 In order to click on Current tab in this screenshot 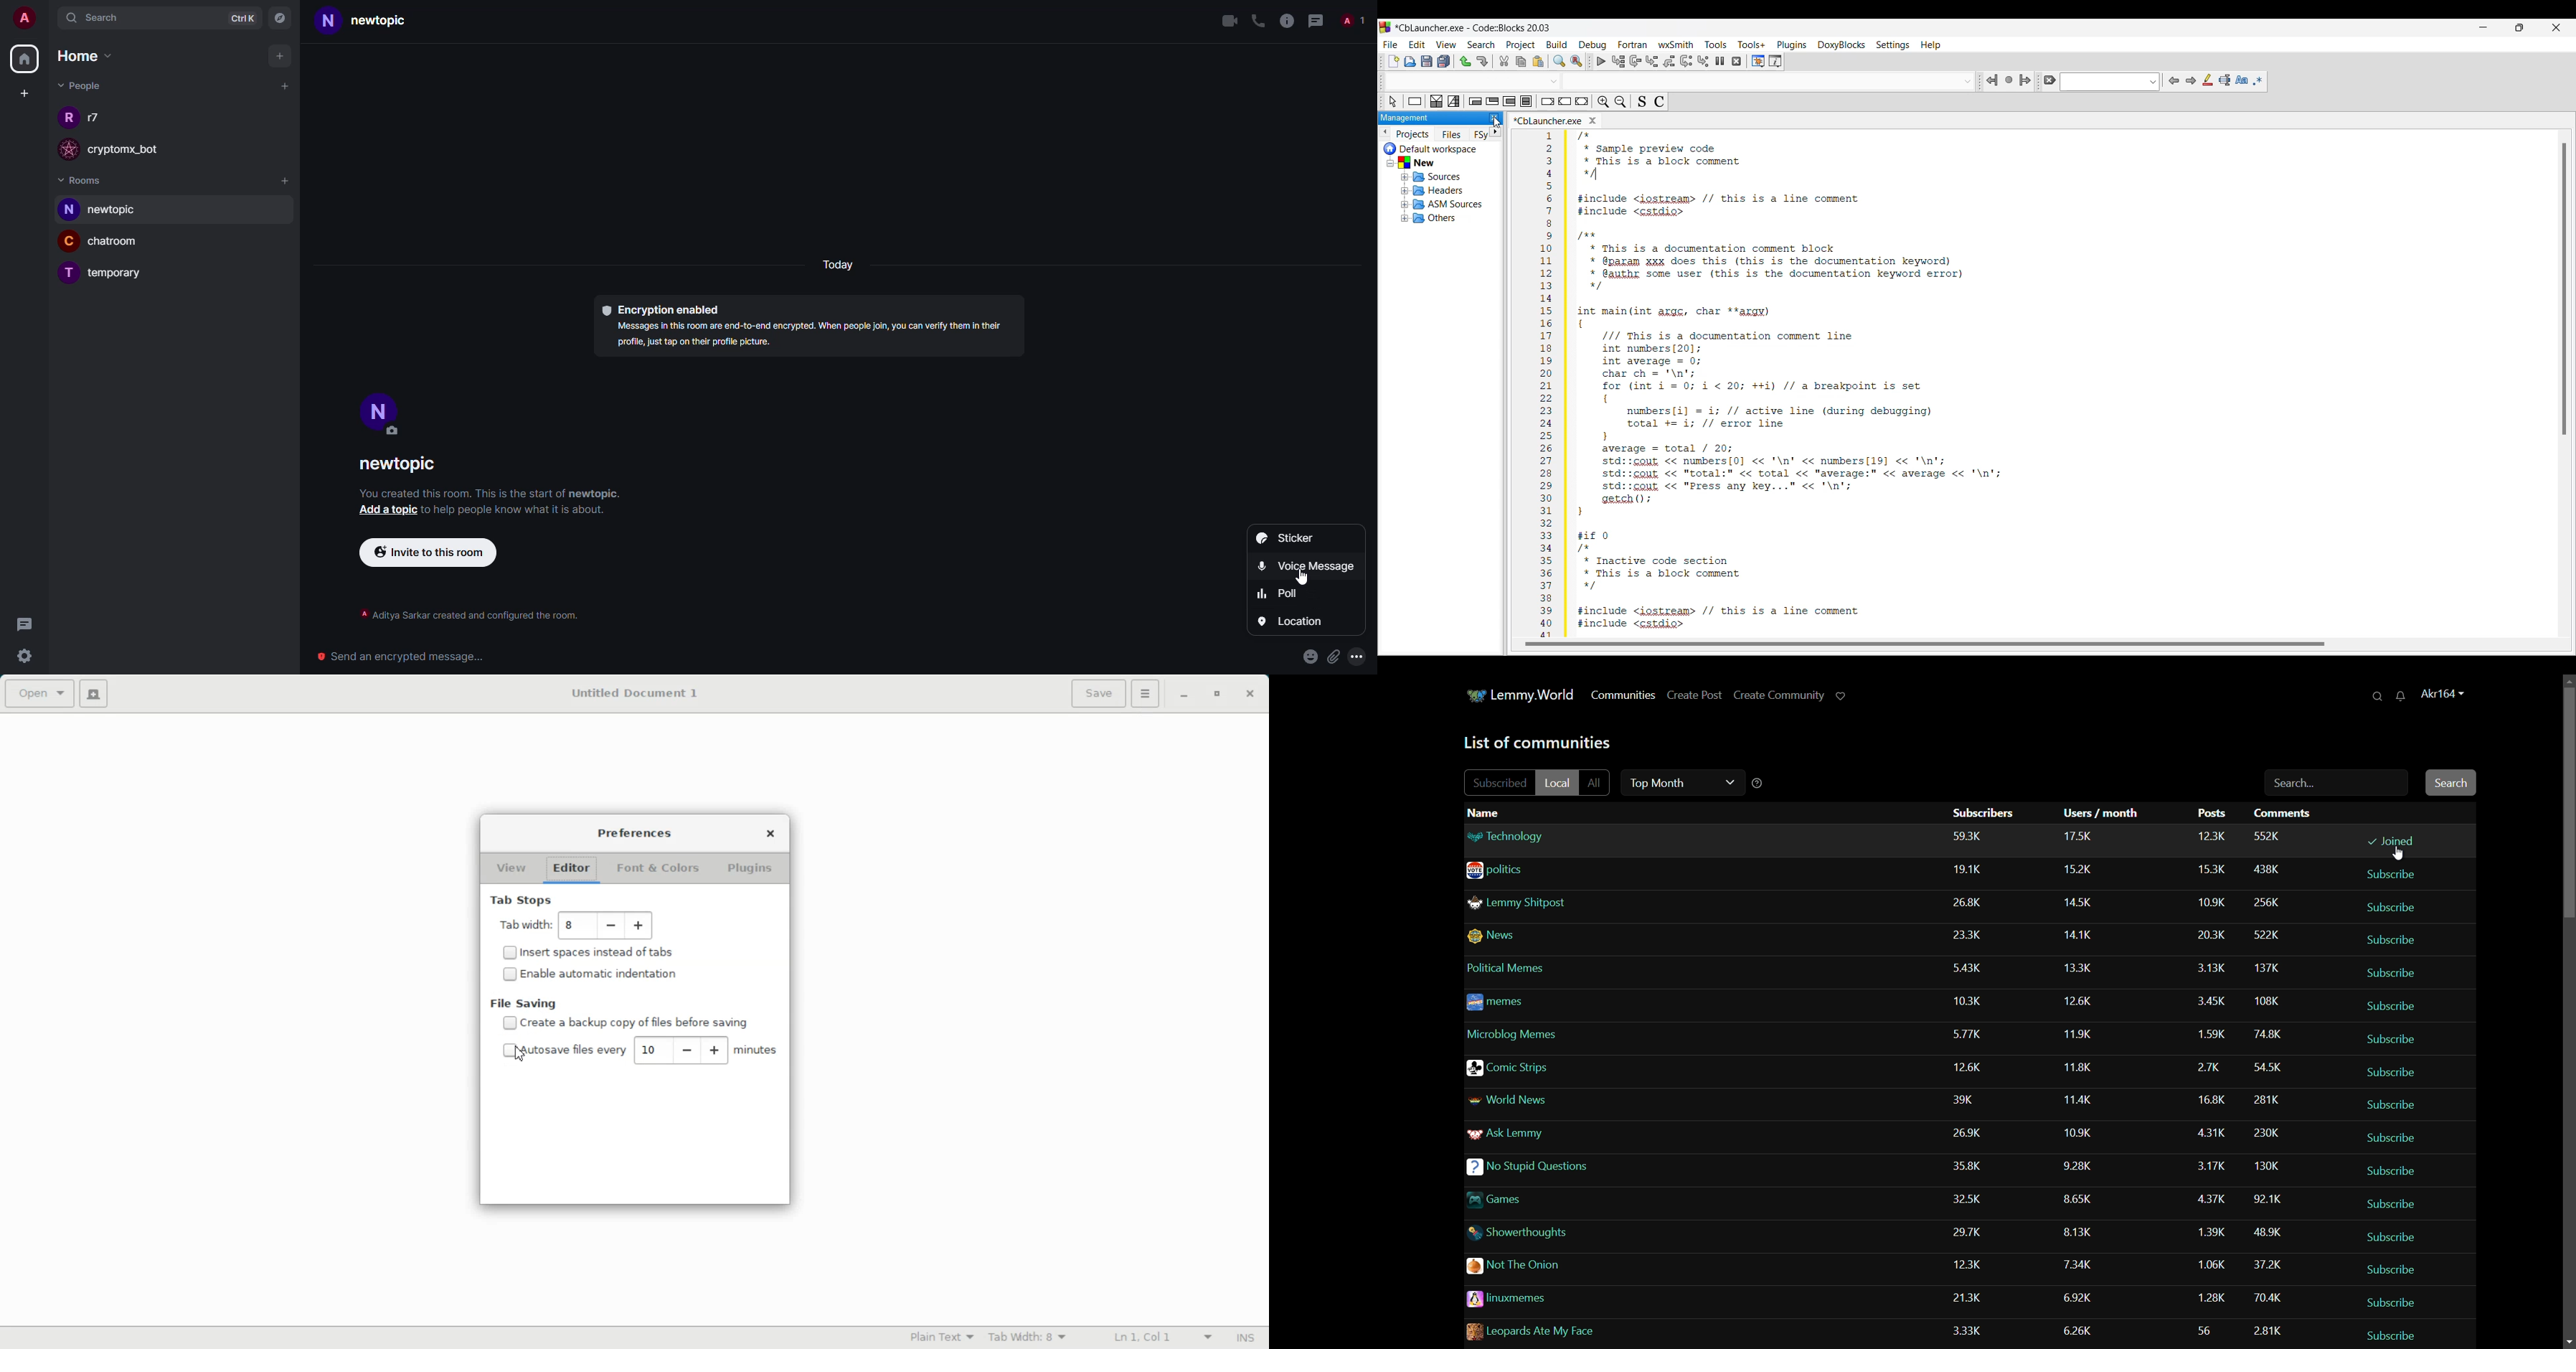, I will do `click(1548, 120)`.